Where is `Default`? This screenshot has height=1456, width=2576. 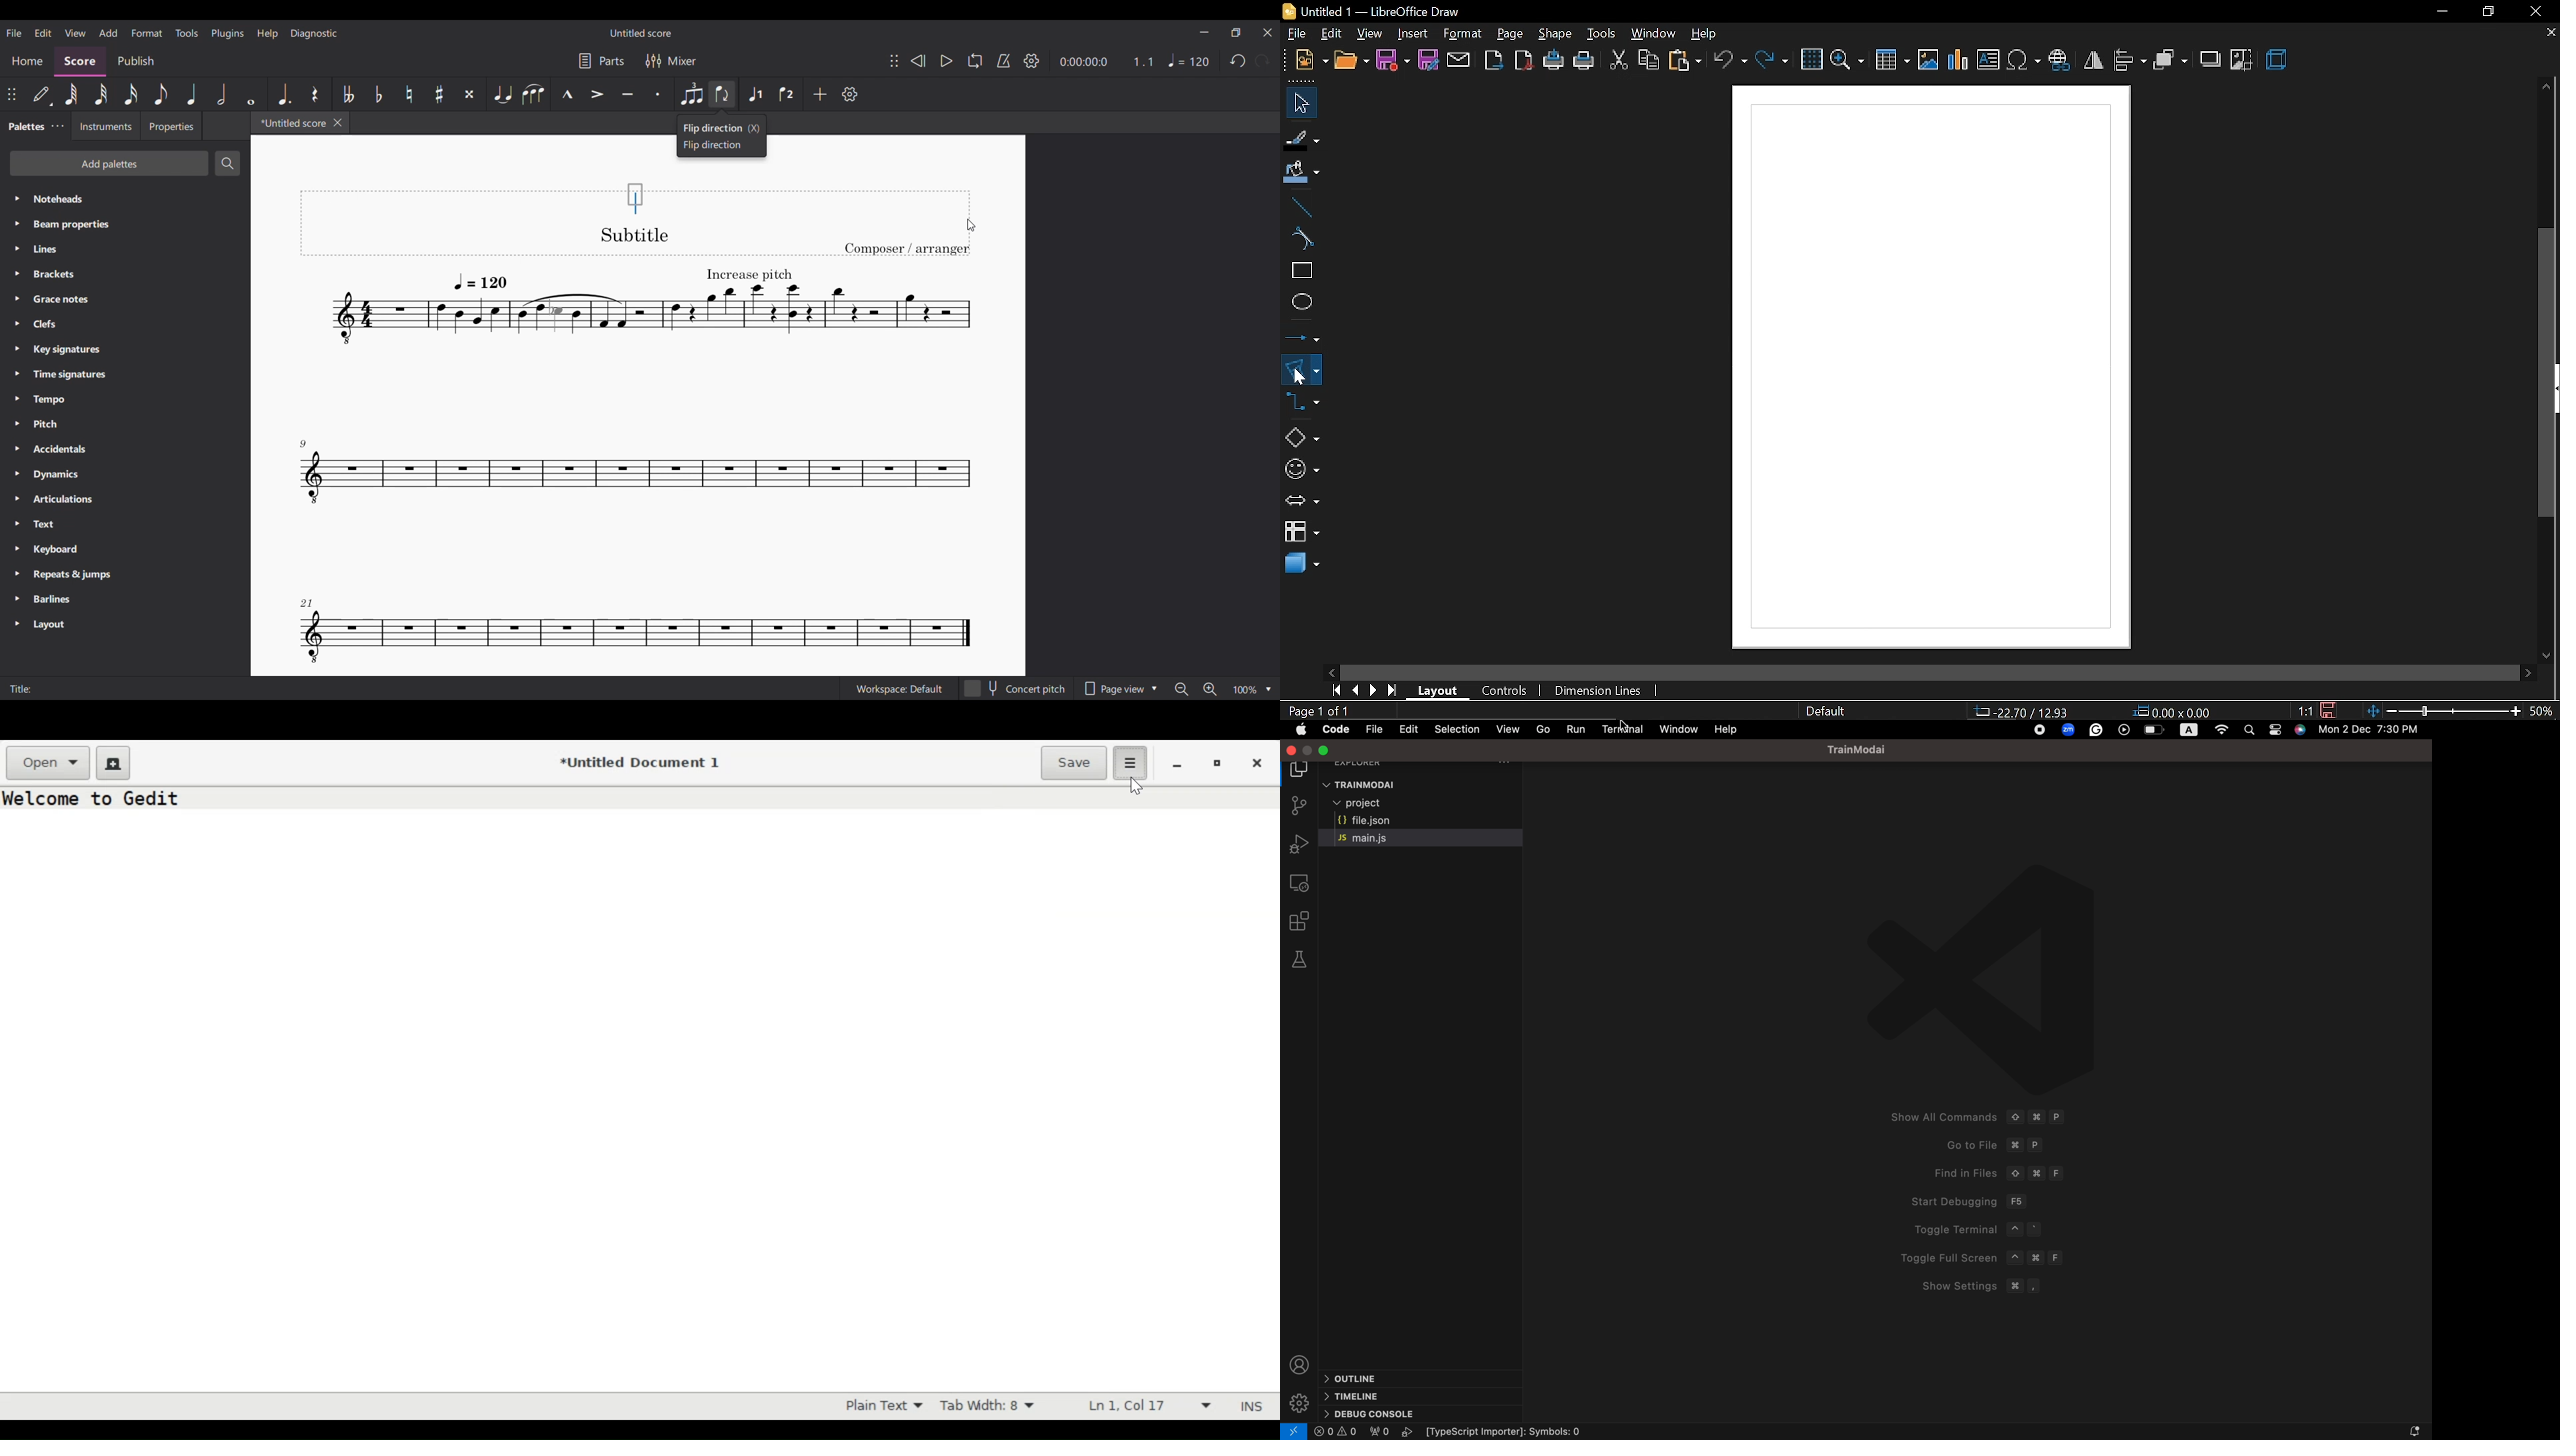
Default is located at coordinates (43, 94).